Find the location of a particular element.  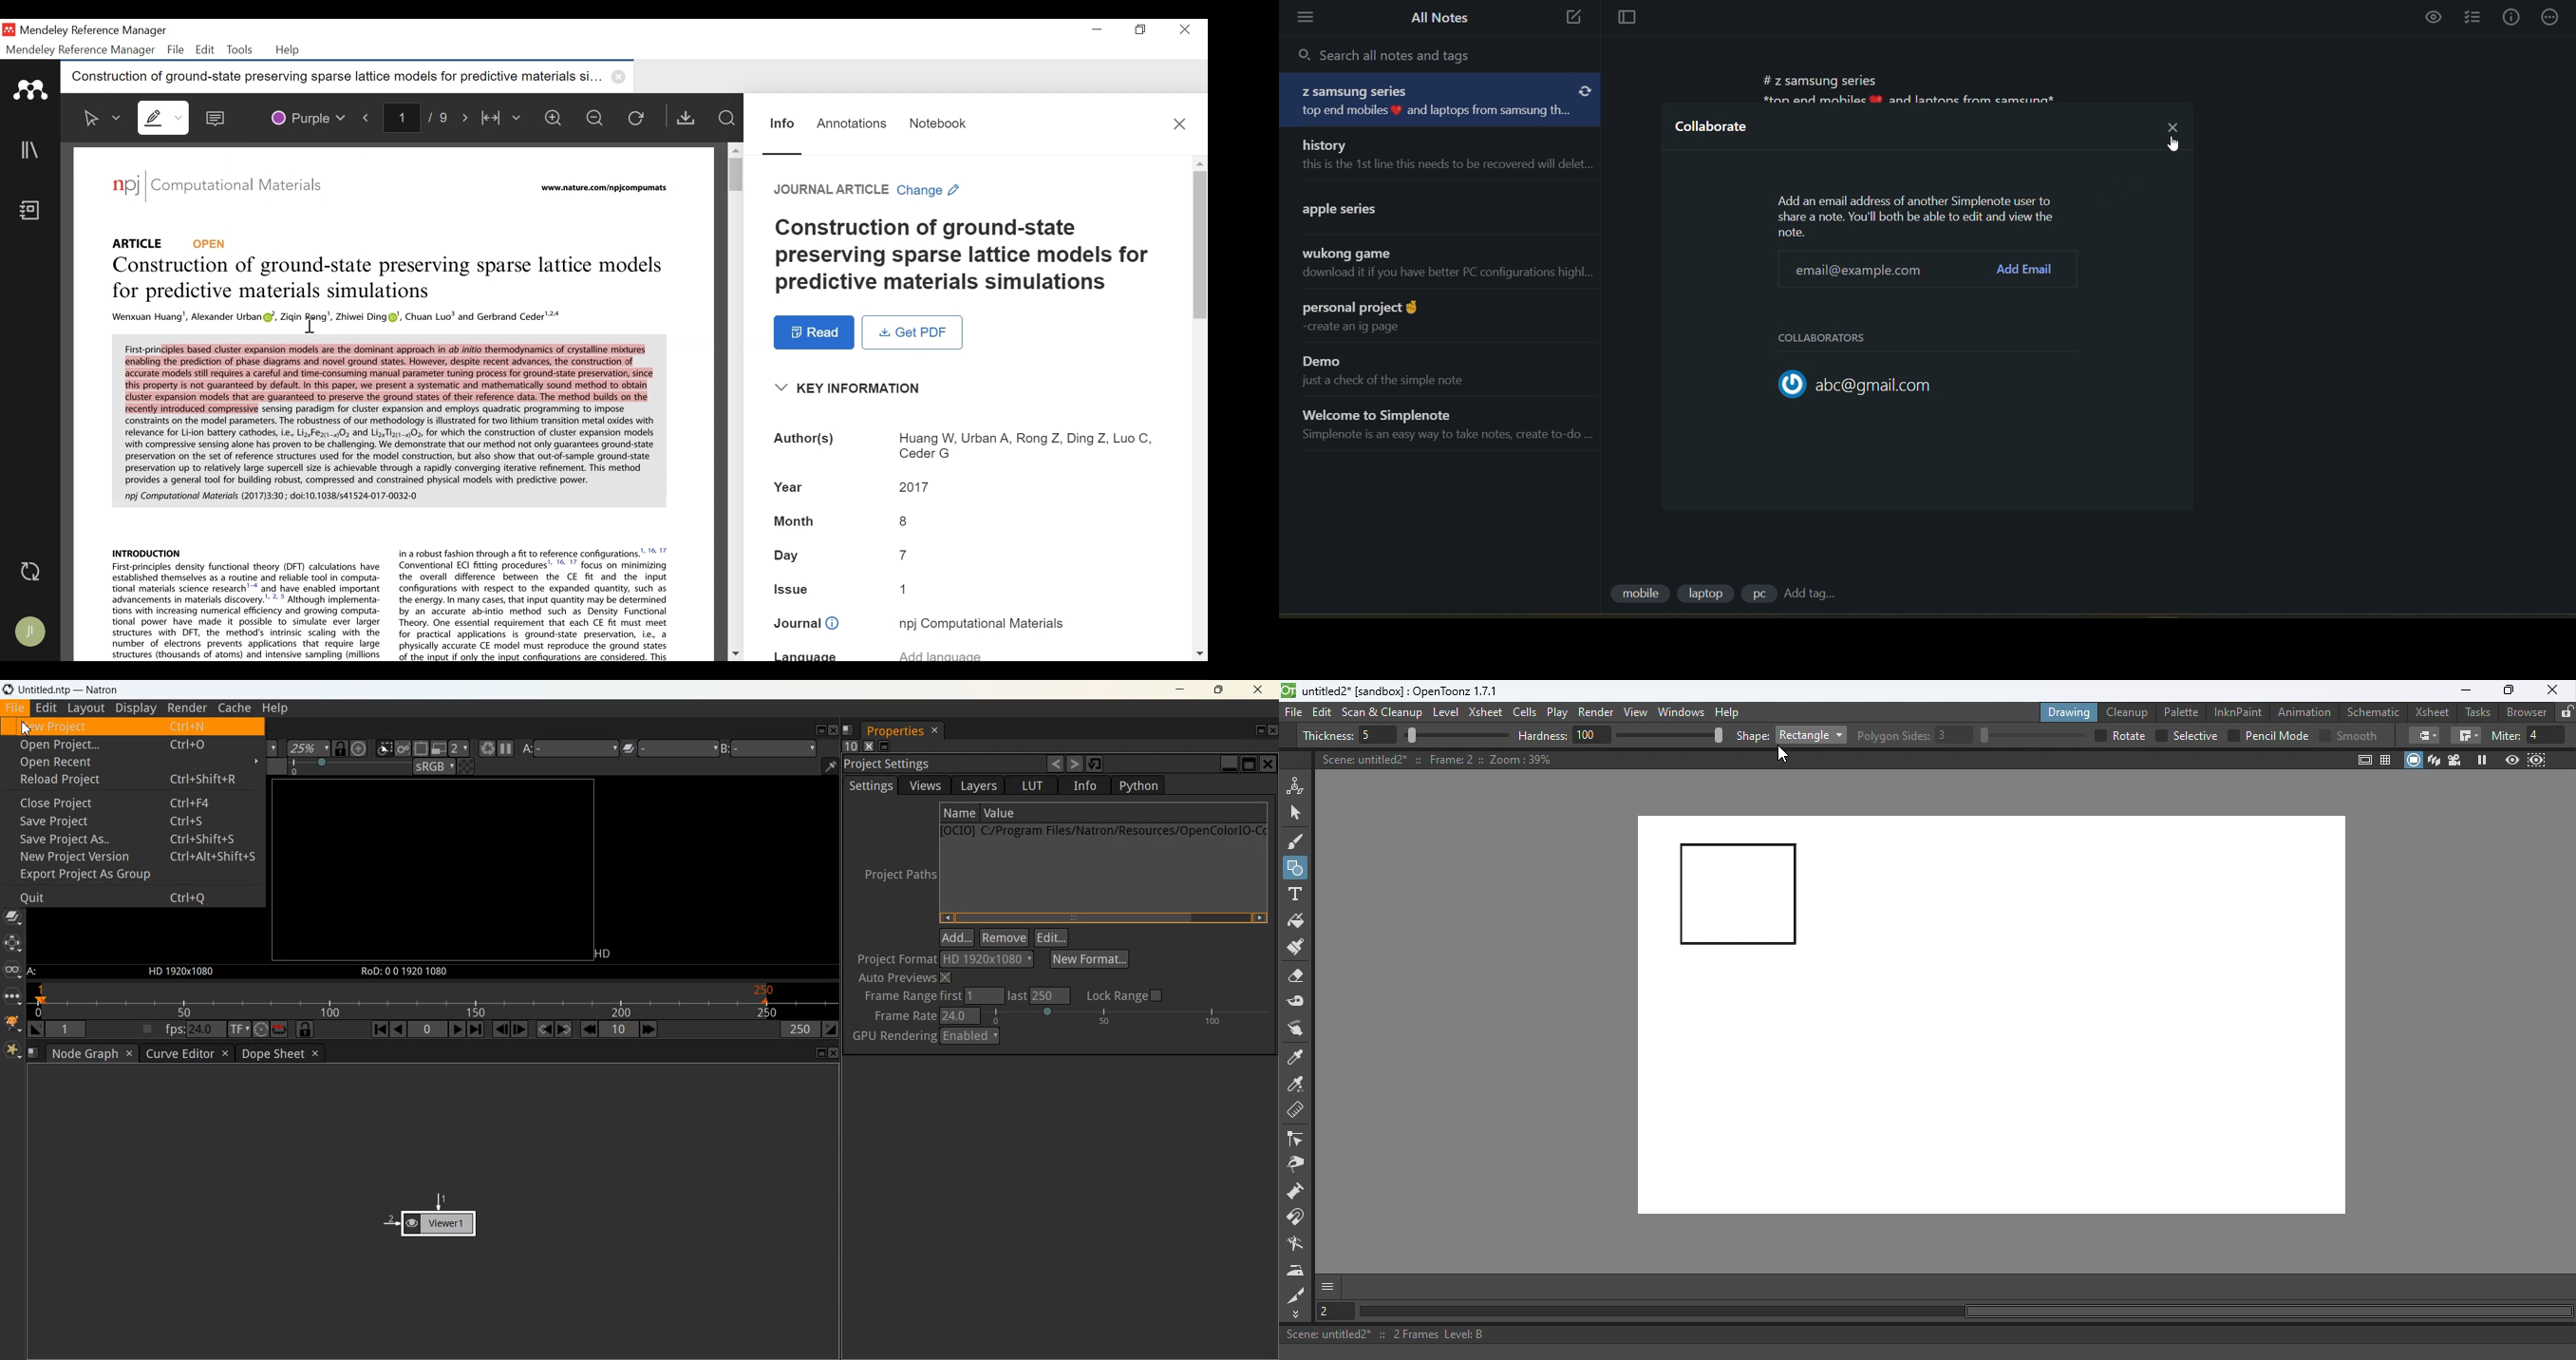

Get PDF is located at coordinates (690, 117).